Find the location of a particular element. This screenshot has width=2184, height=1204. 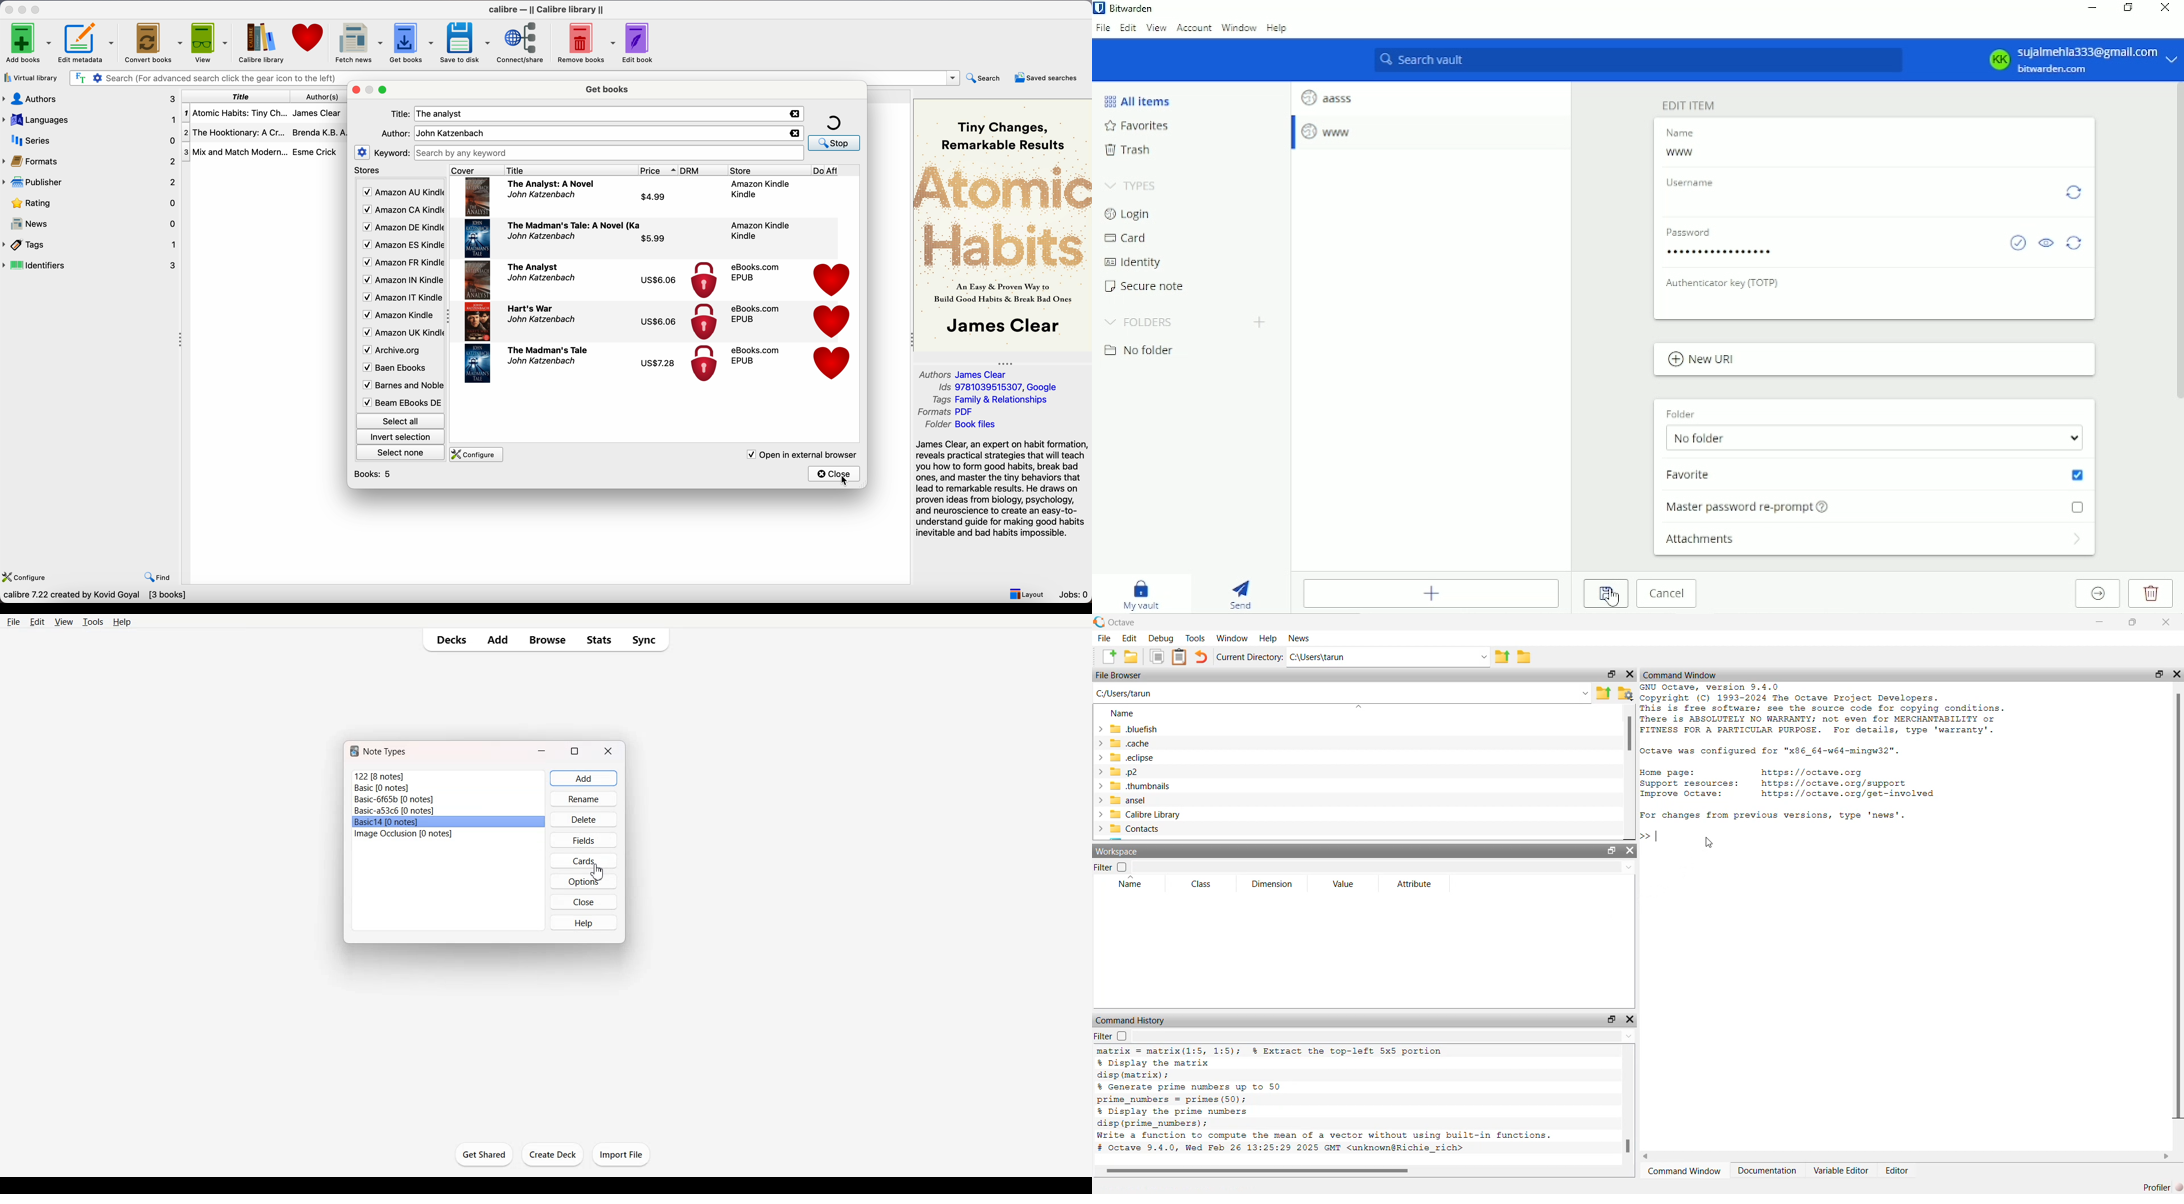

No folder is located at coordinates (1876, 439).